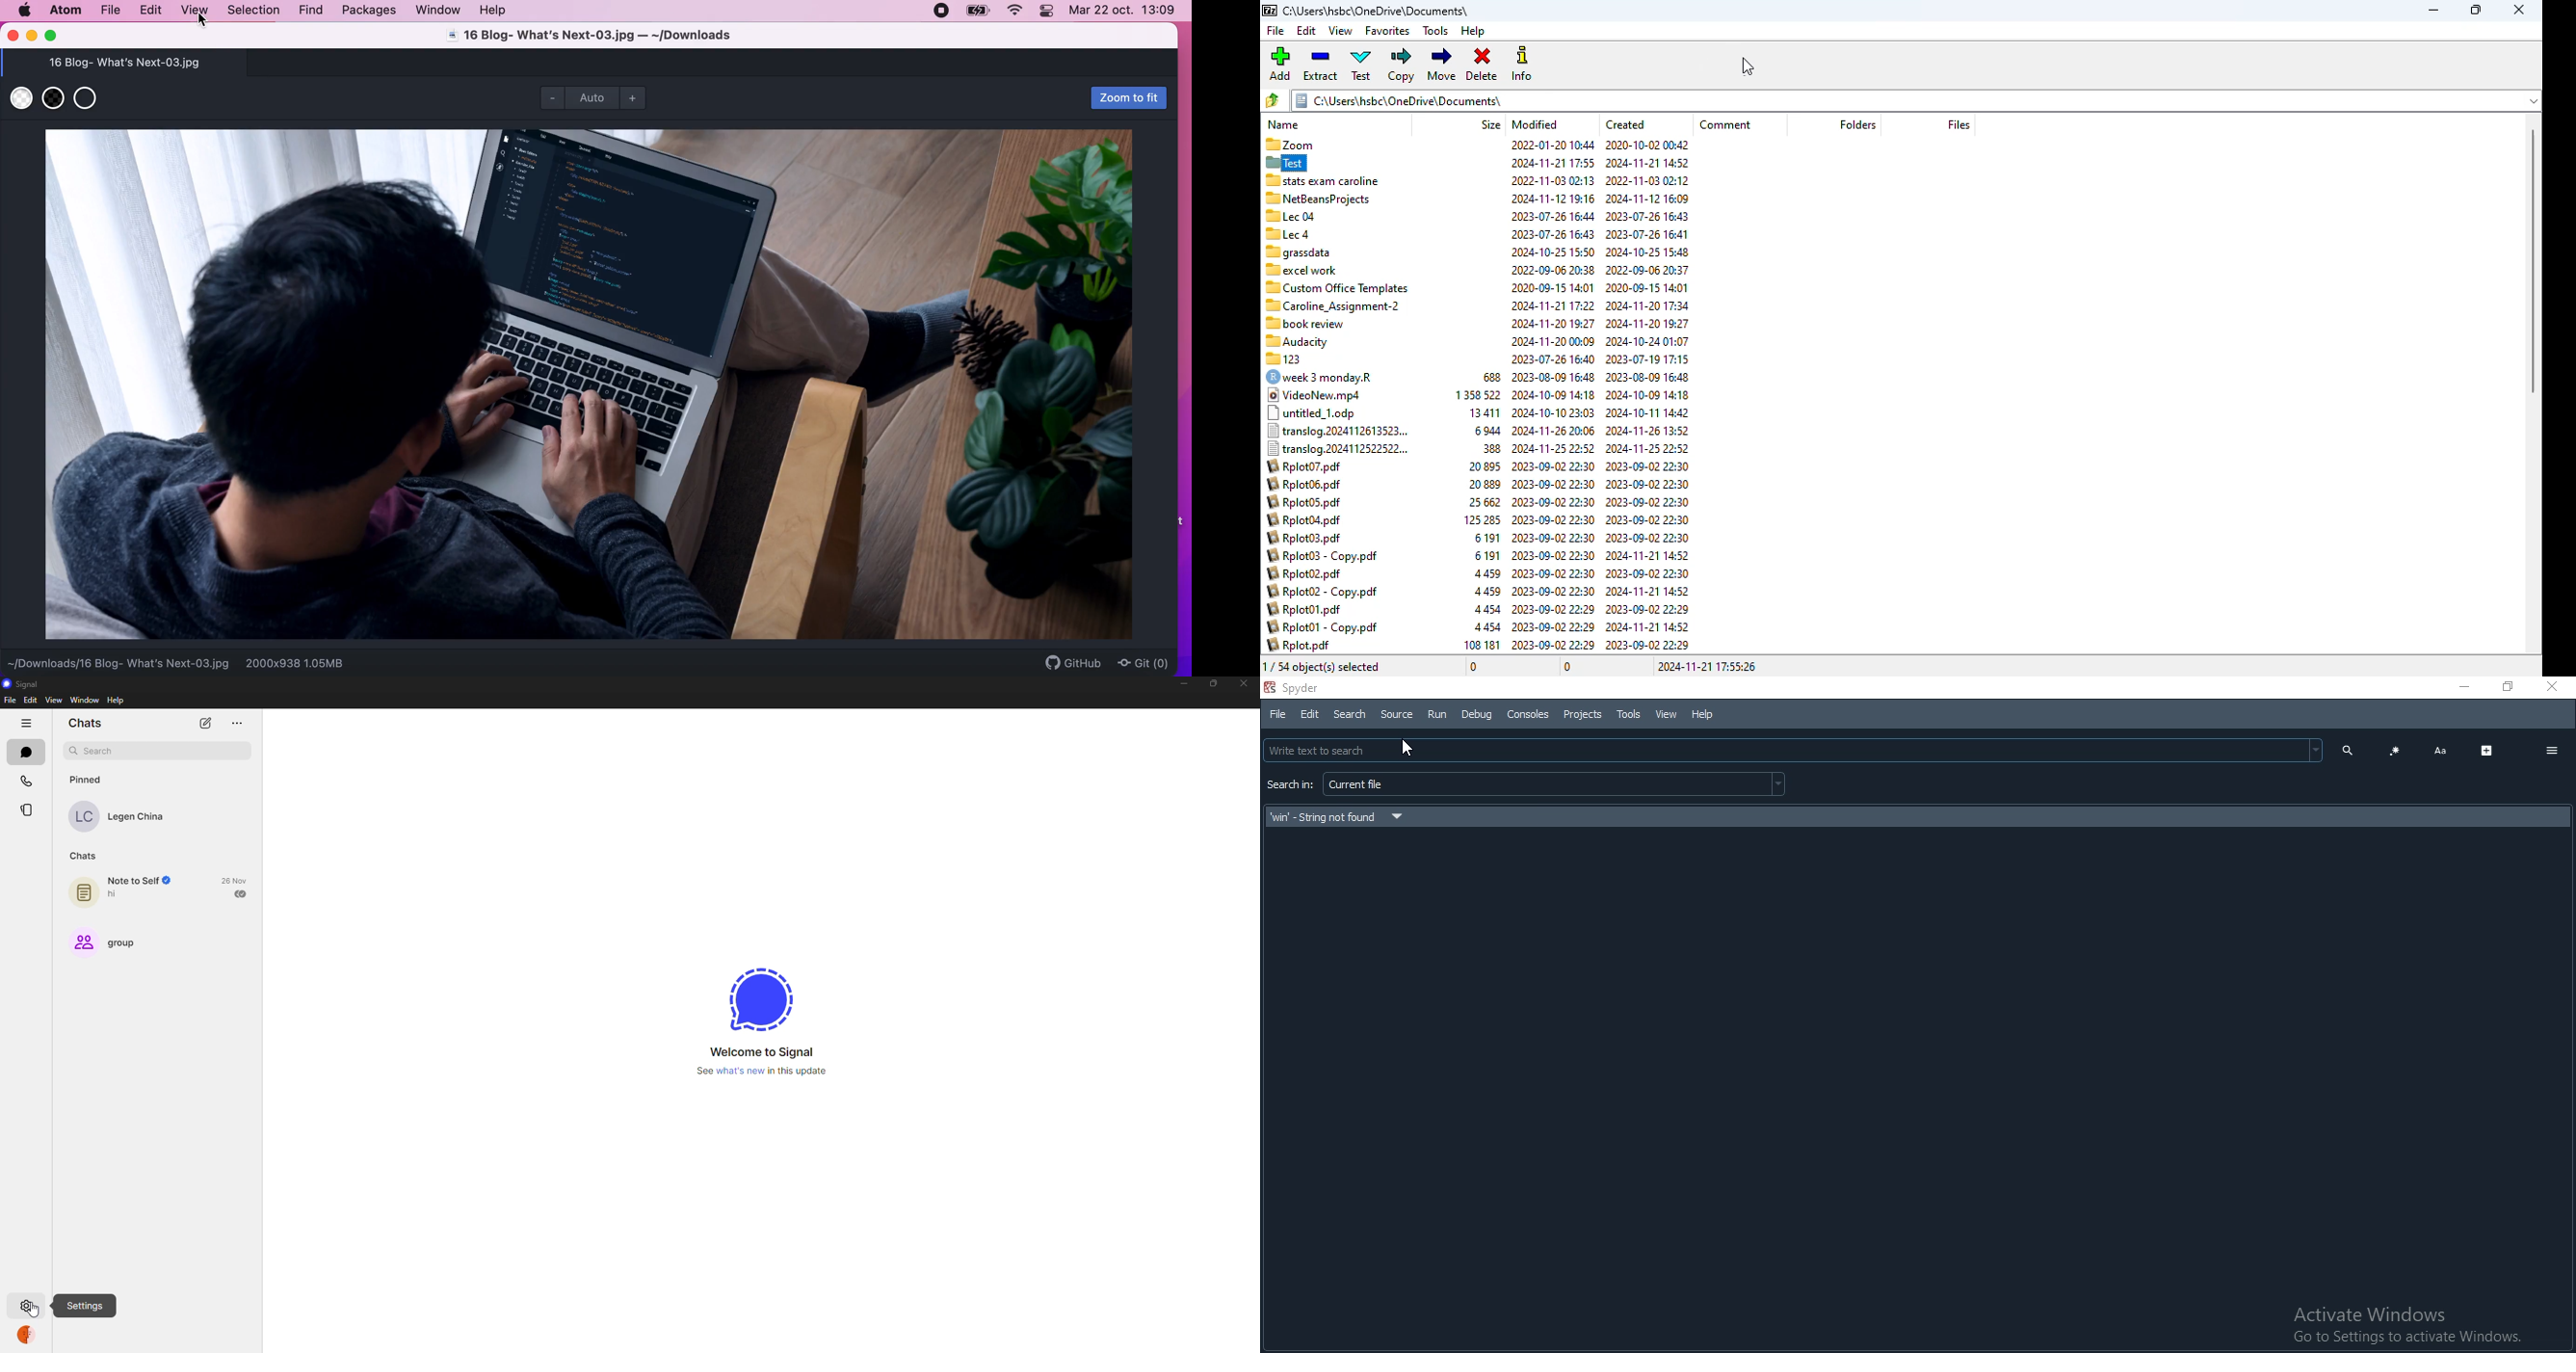 The width and height of the screenshot is (2576, 1372). I want to click on help, so click(1472, 31).